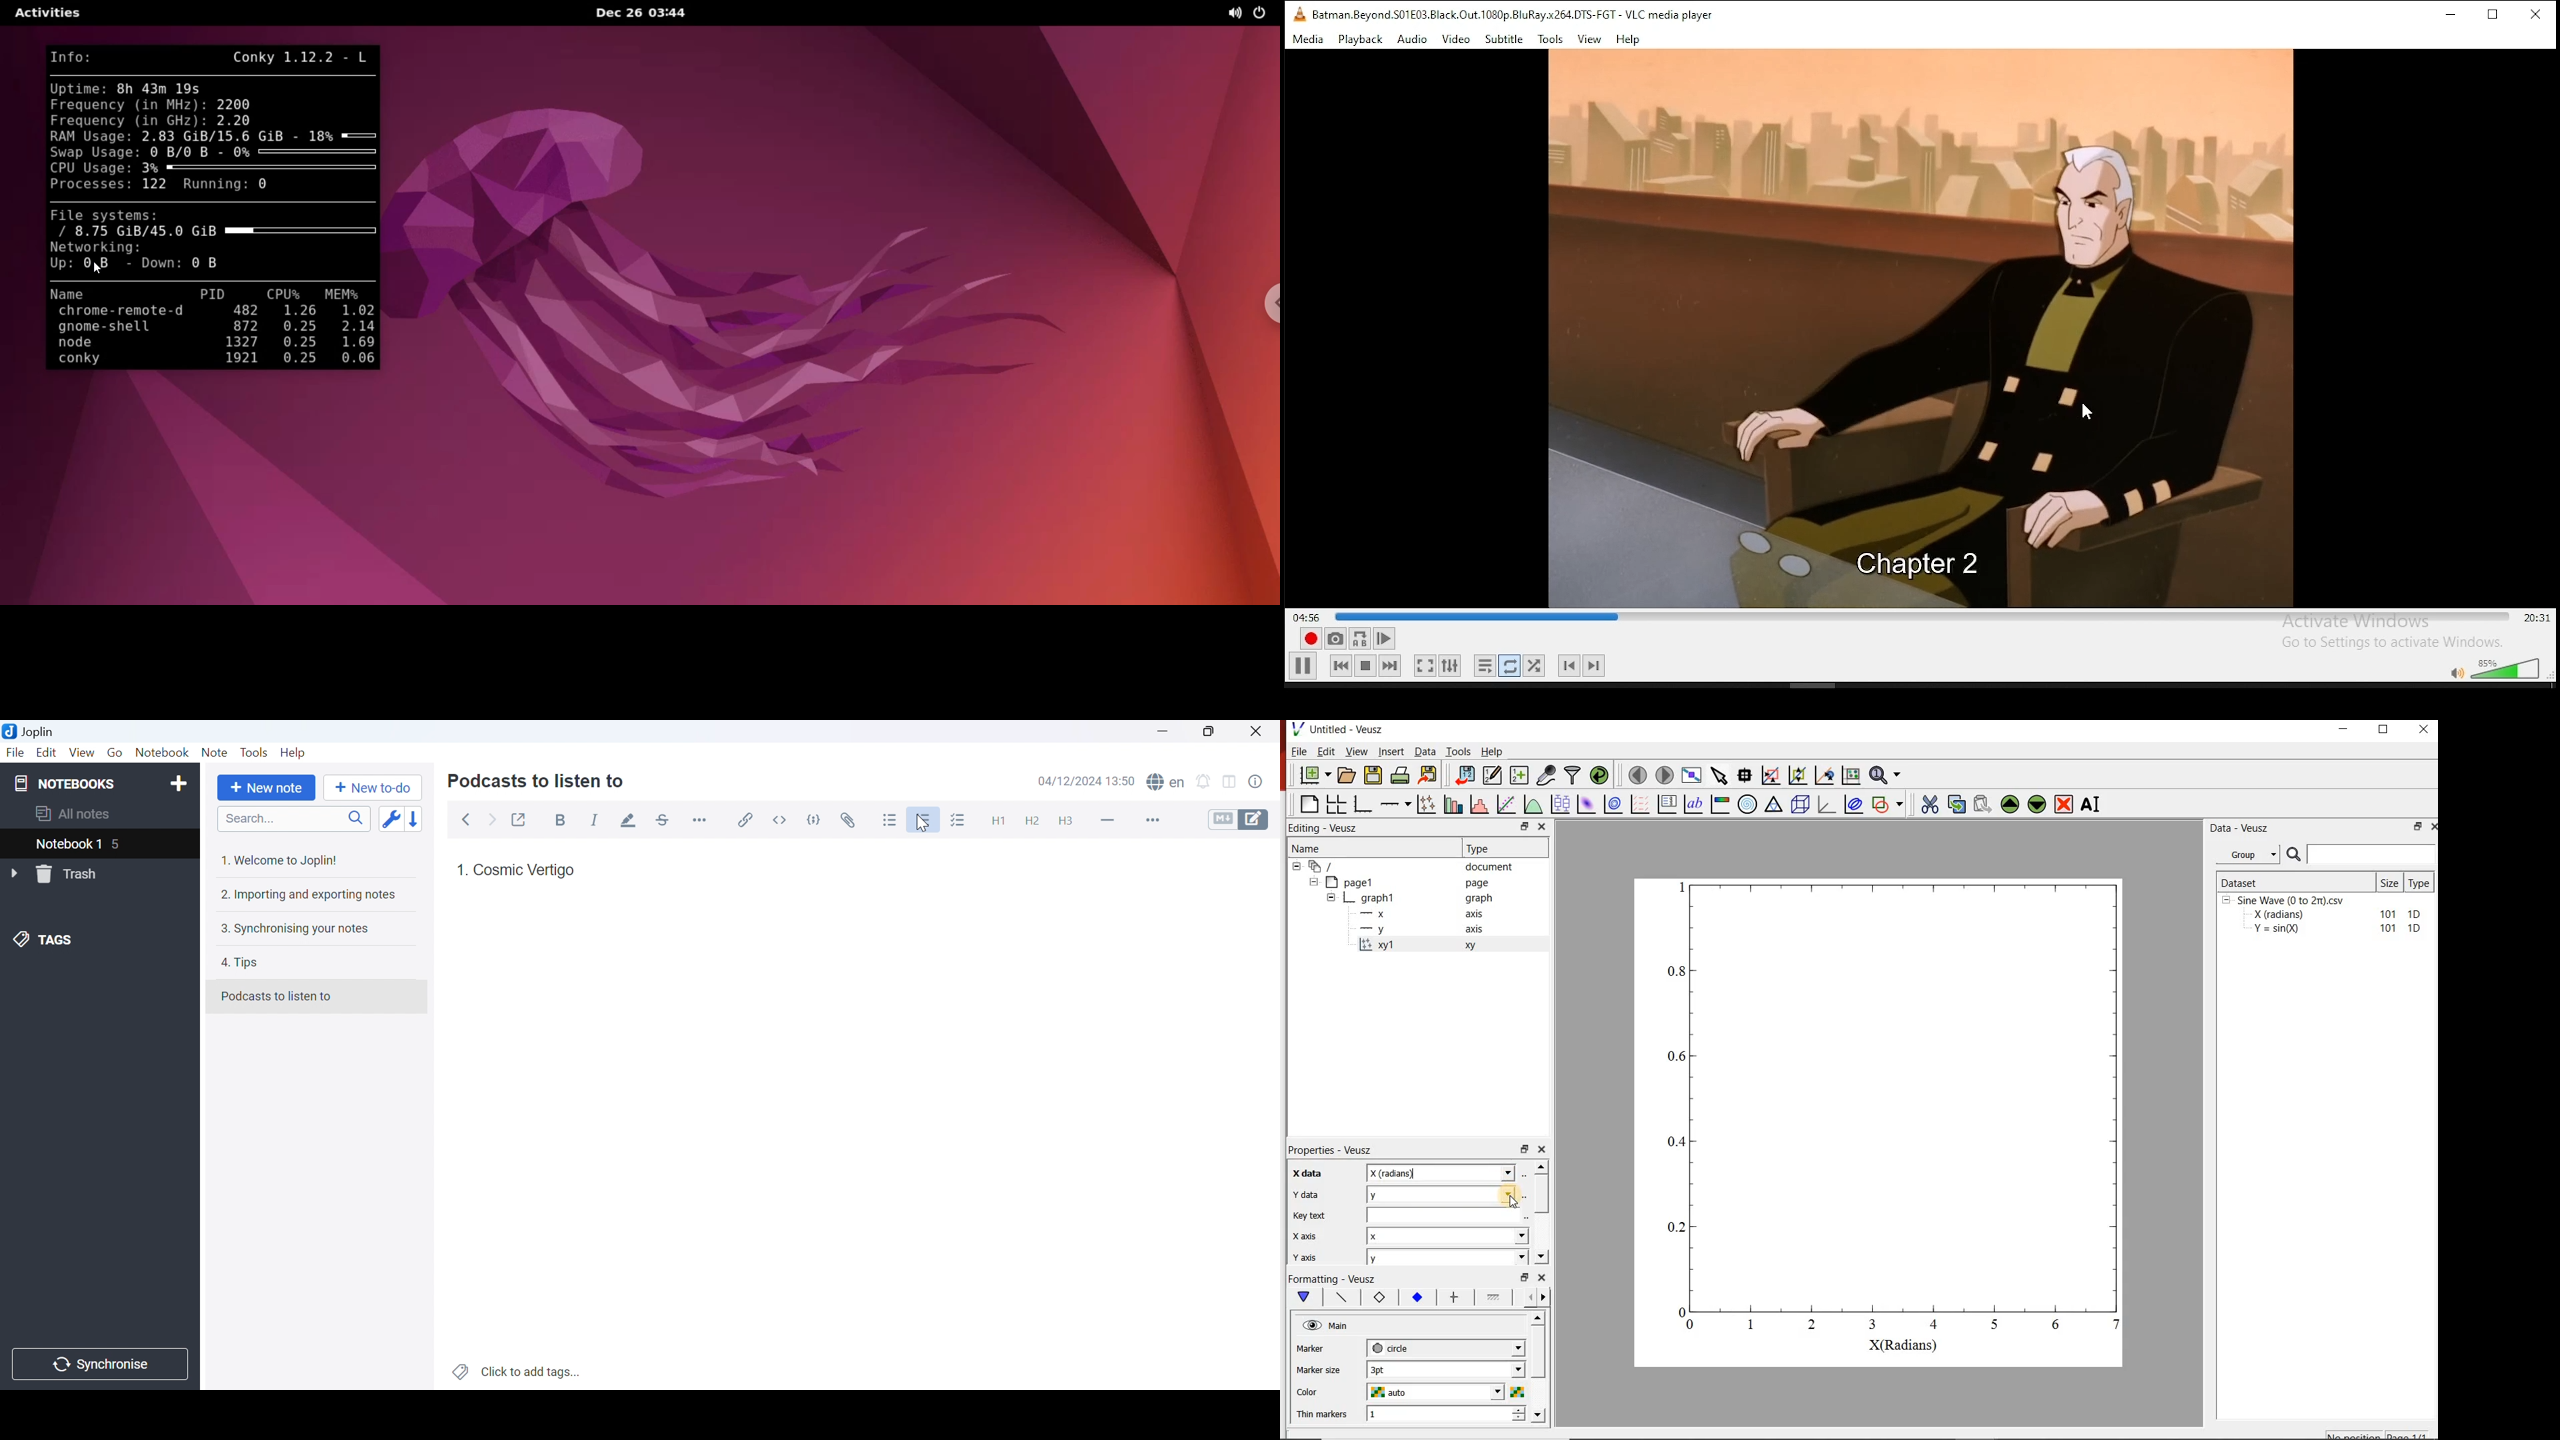 The image size is (2576, 1456). What do you see at coordinates (1326, 752) in the screenshot?
I see `Edit` at bounding box center [1326, 752].